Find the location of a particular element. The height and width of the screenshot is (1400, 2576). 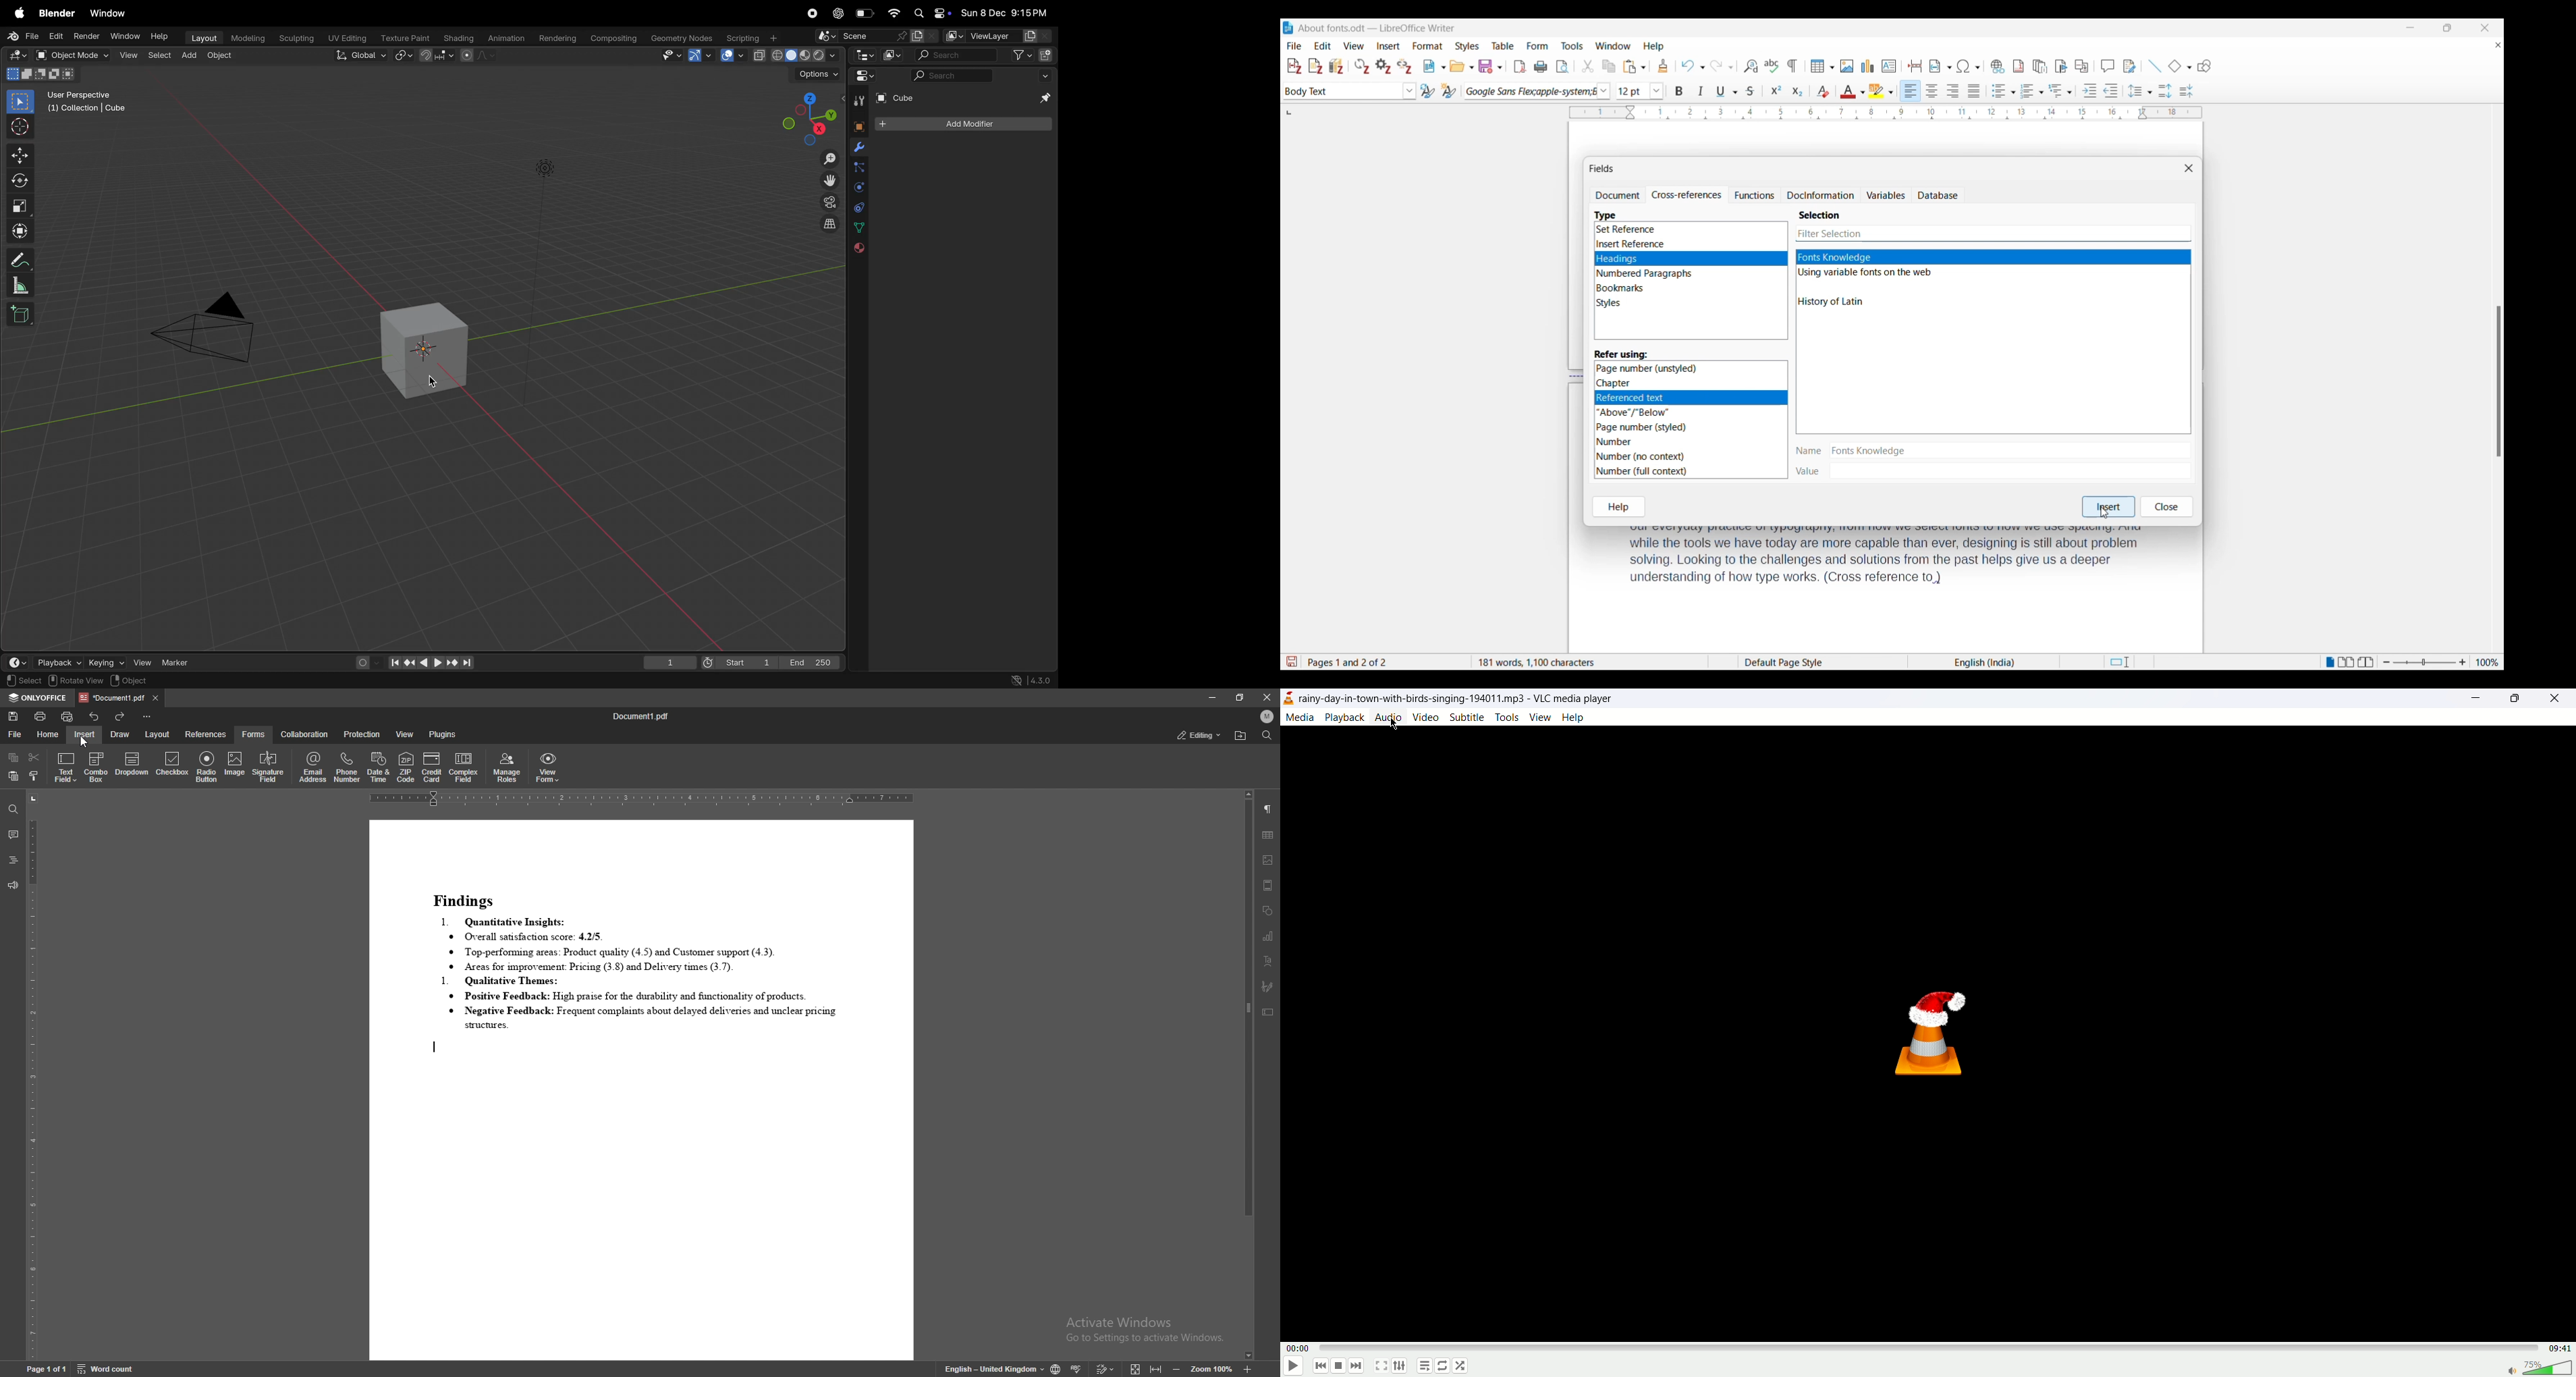

move is located at coordinates (19, 155).